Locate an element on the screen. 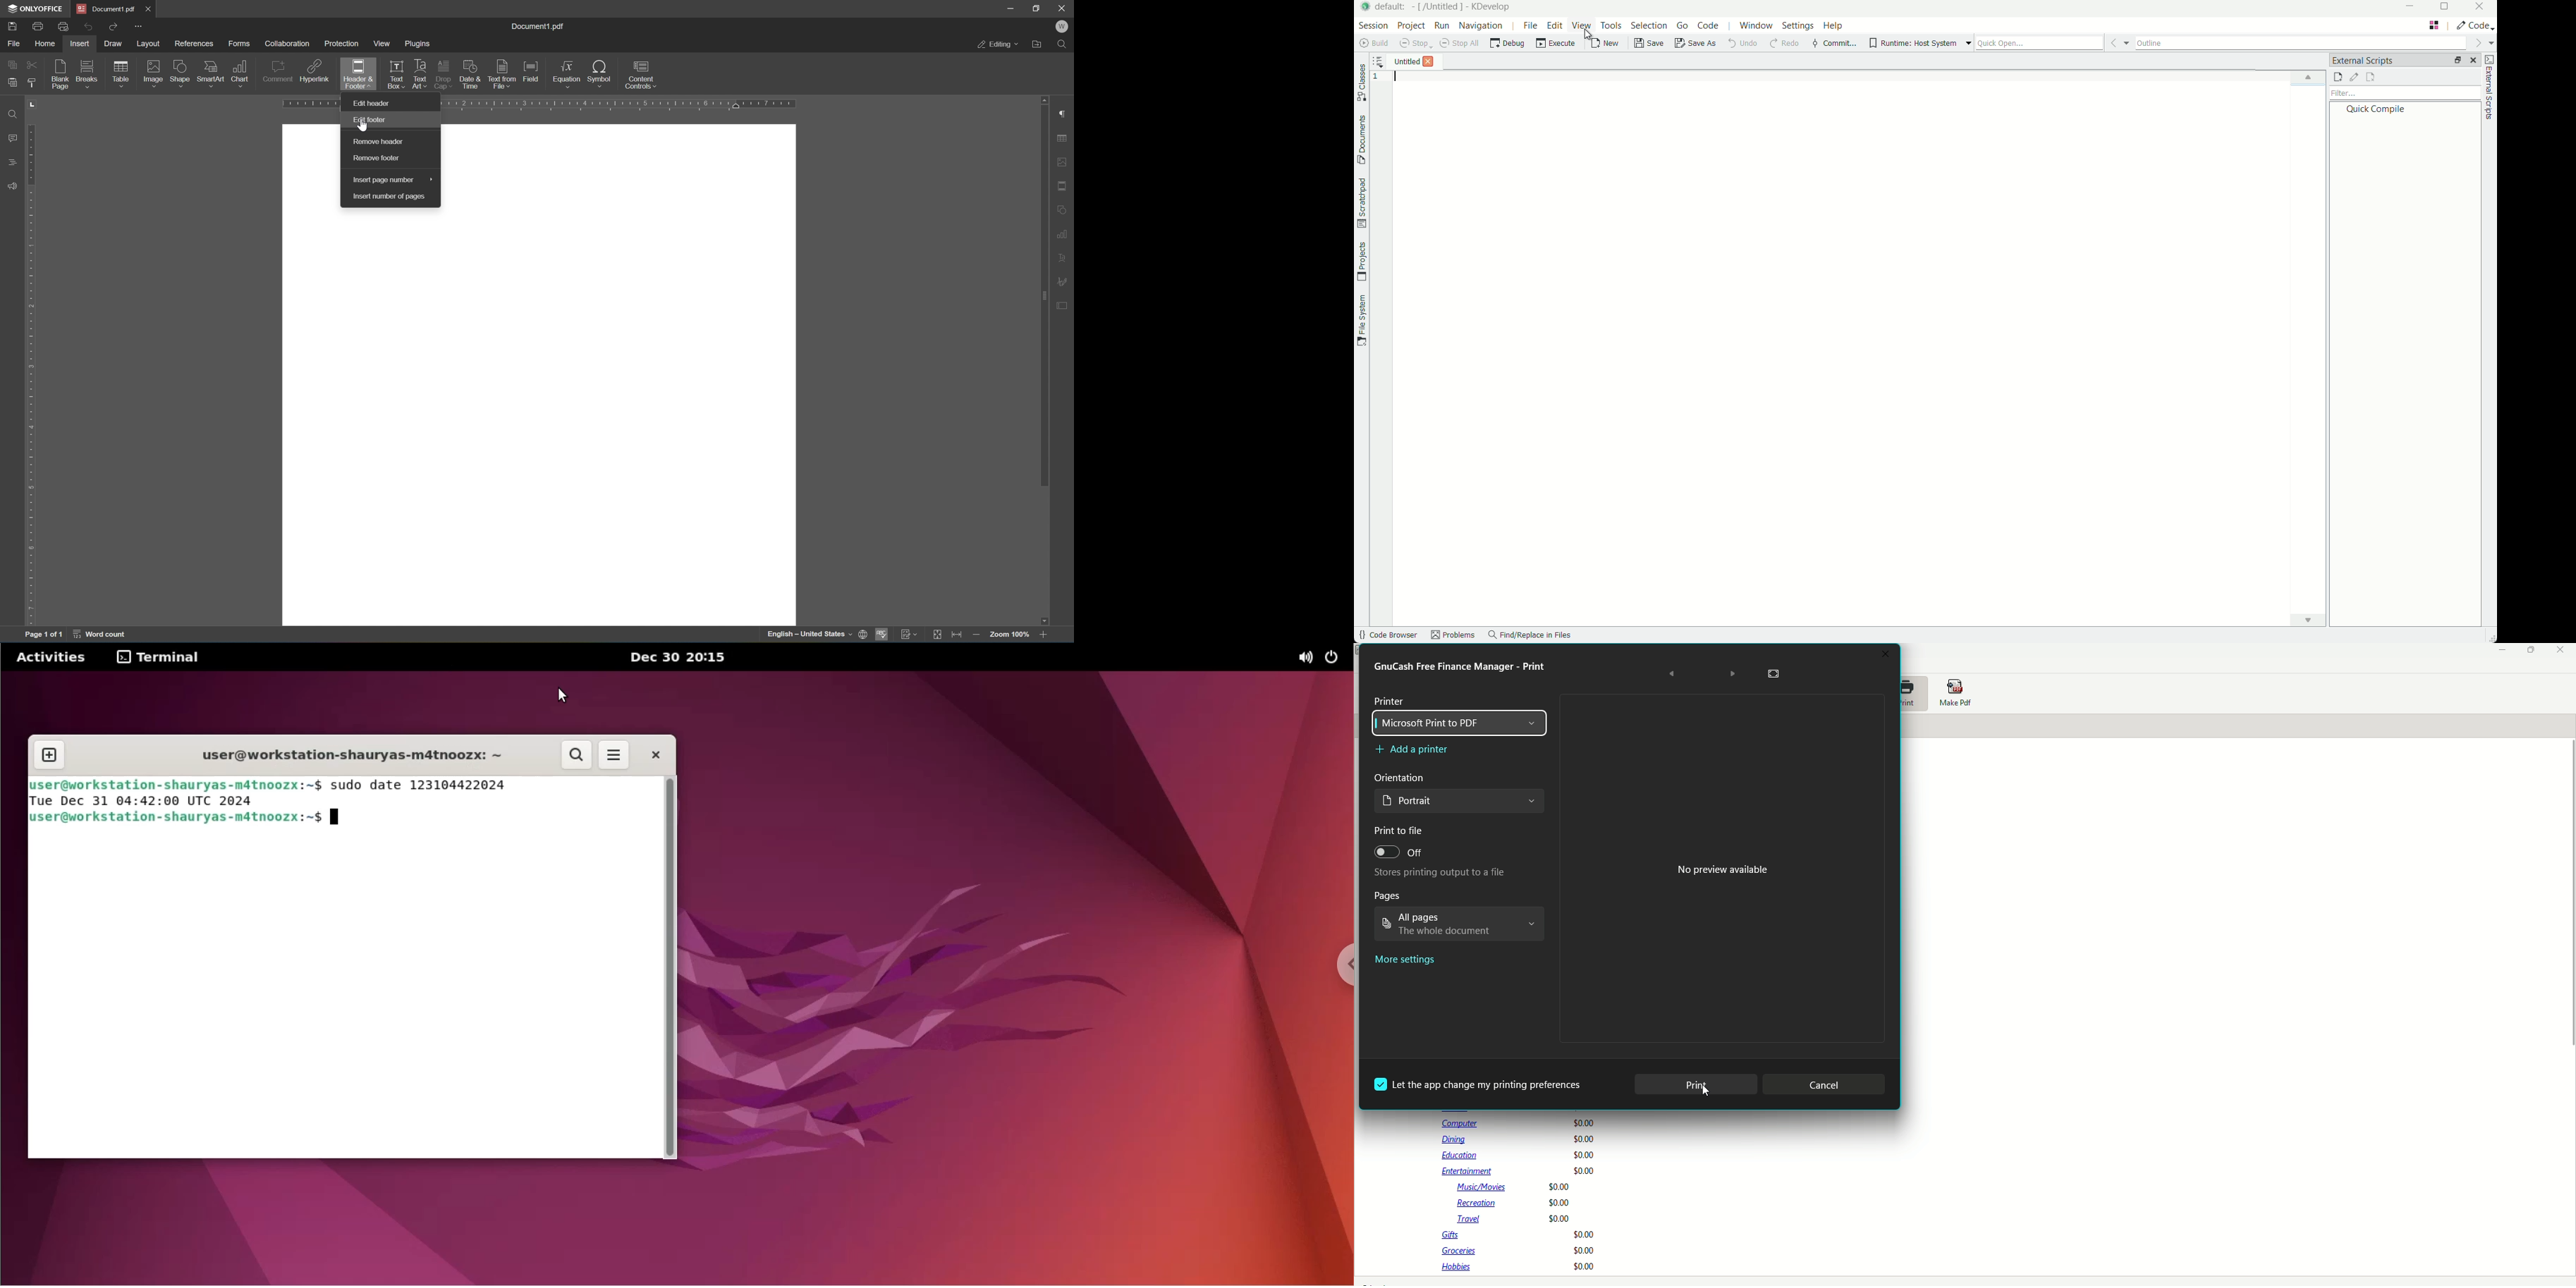 The image size is (2576, 1288). execute actions to change the area is located at coordinates (2475, 27).